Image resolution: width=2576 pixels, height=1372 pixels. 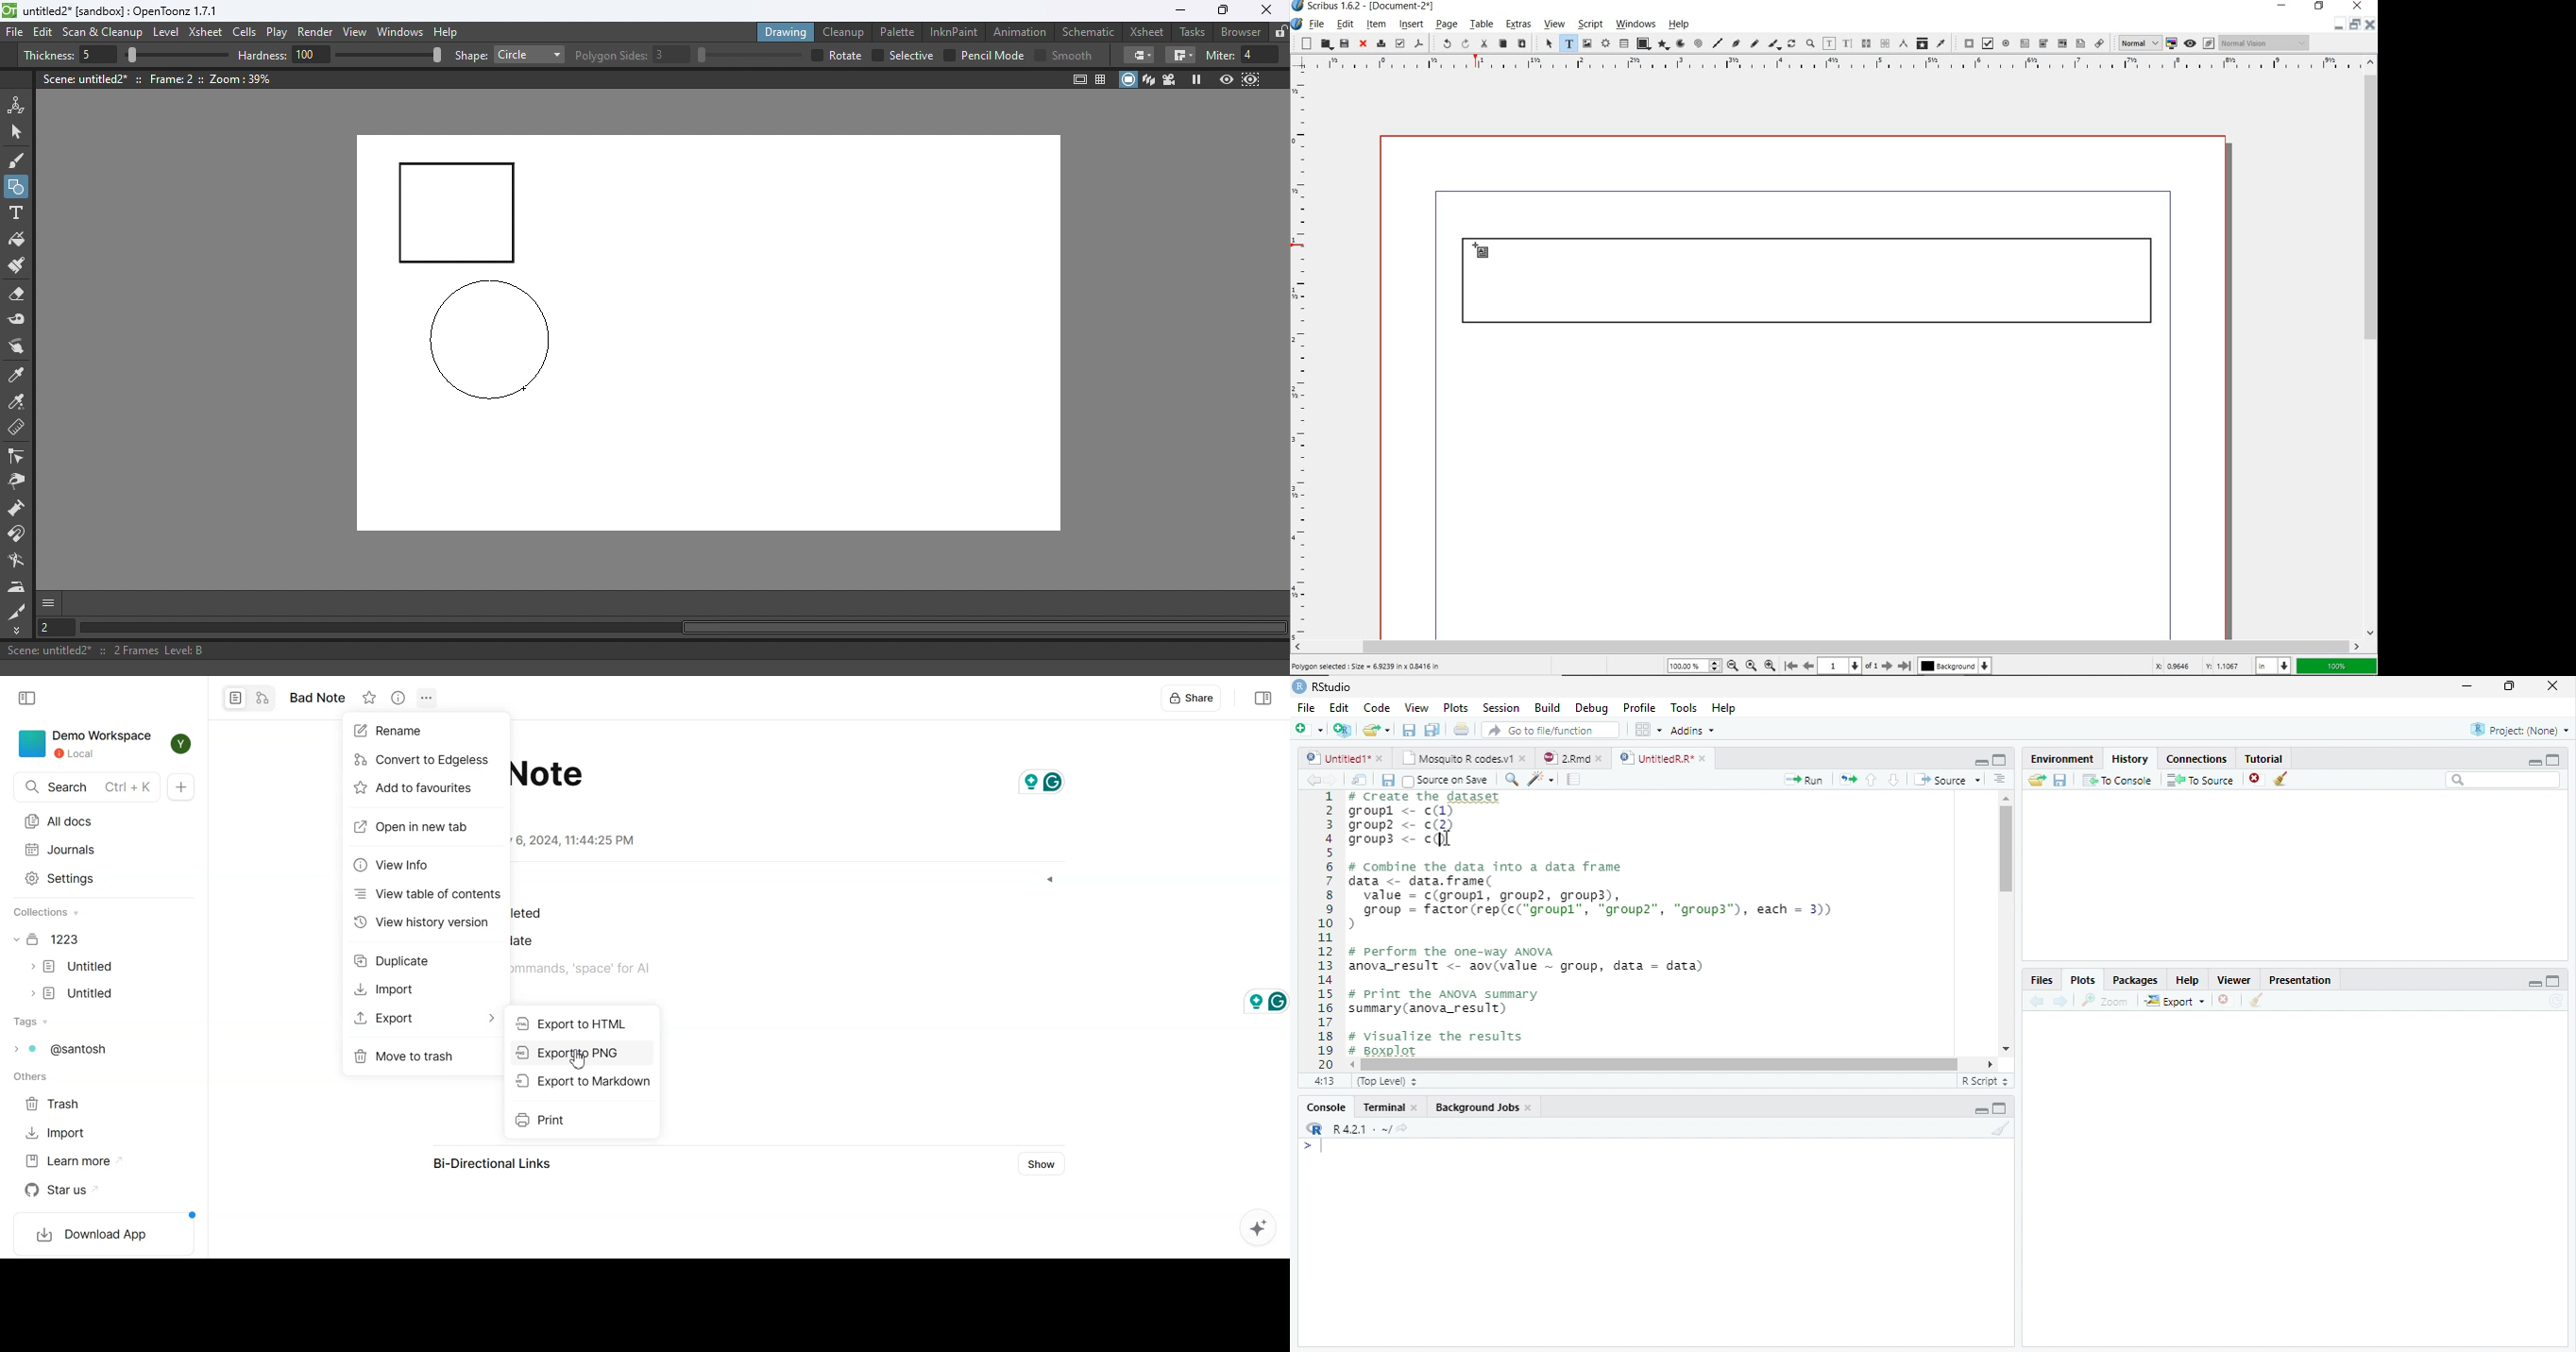 What do you see at coordinates (1377, 25) in the screenshot?
I see `item` at bounding box center [1377, 25].